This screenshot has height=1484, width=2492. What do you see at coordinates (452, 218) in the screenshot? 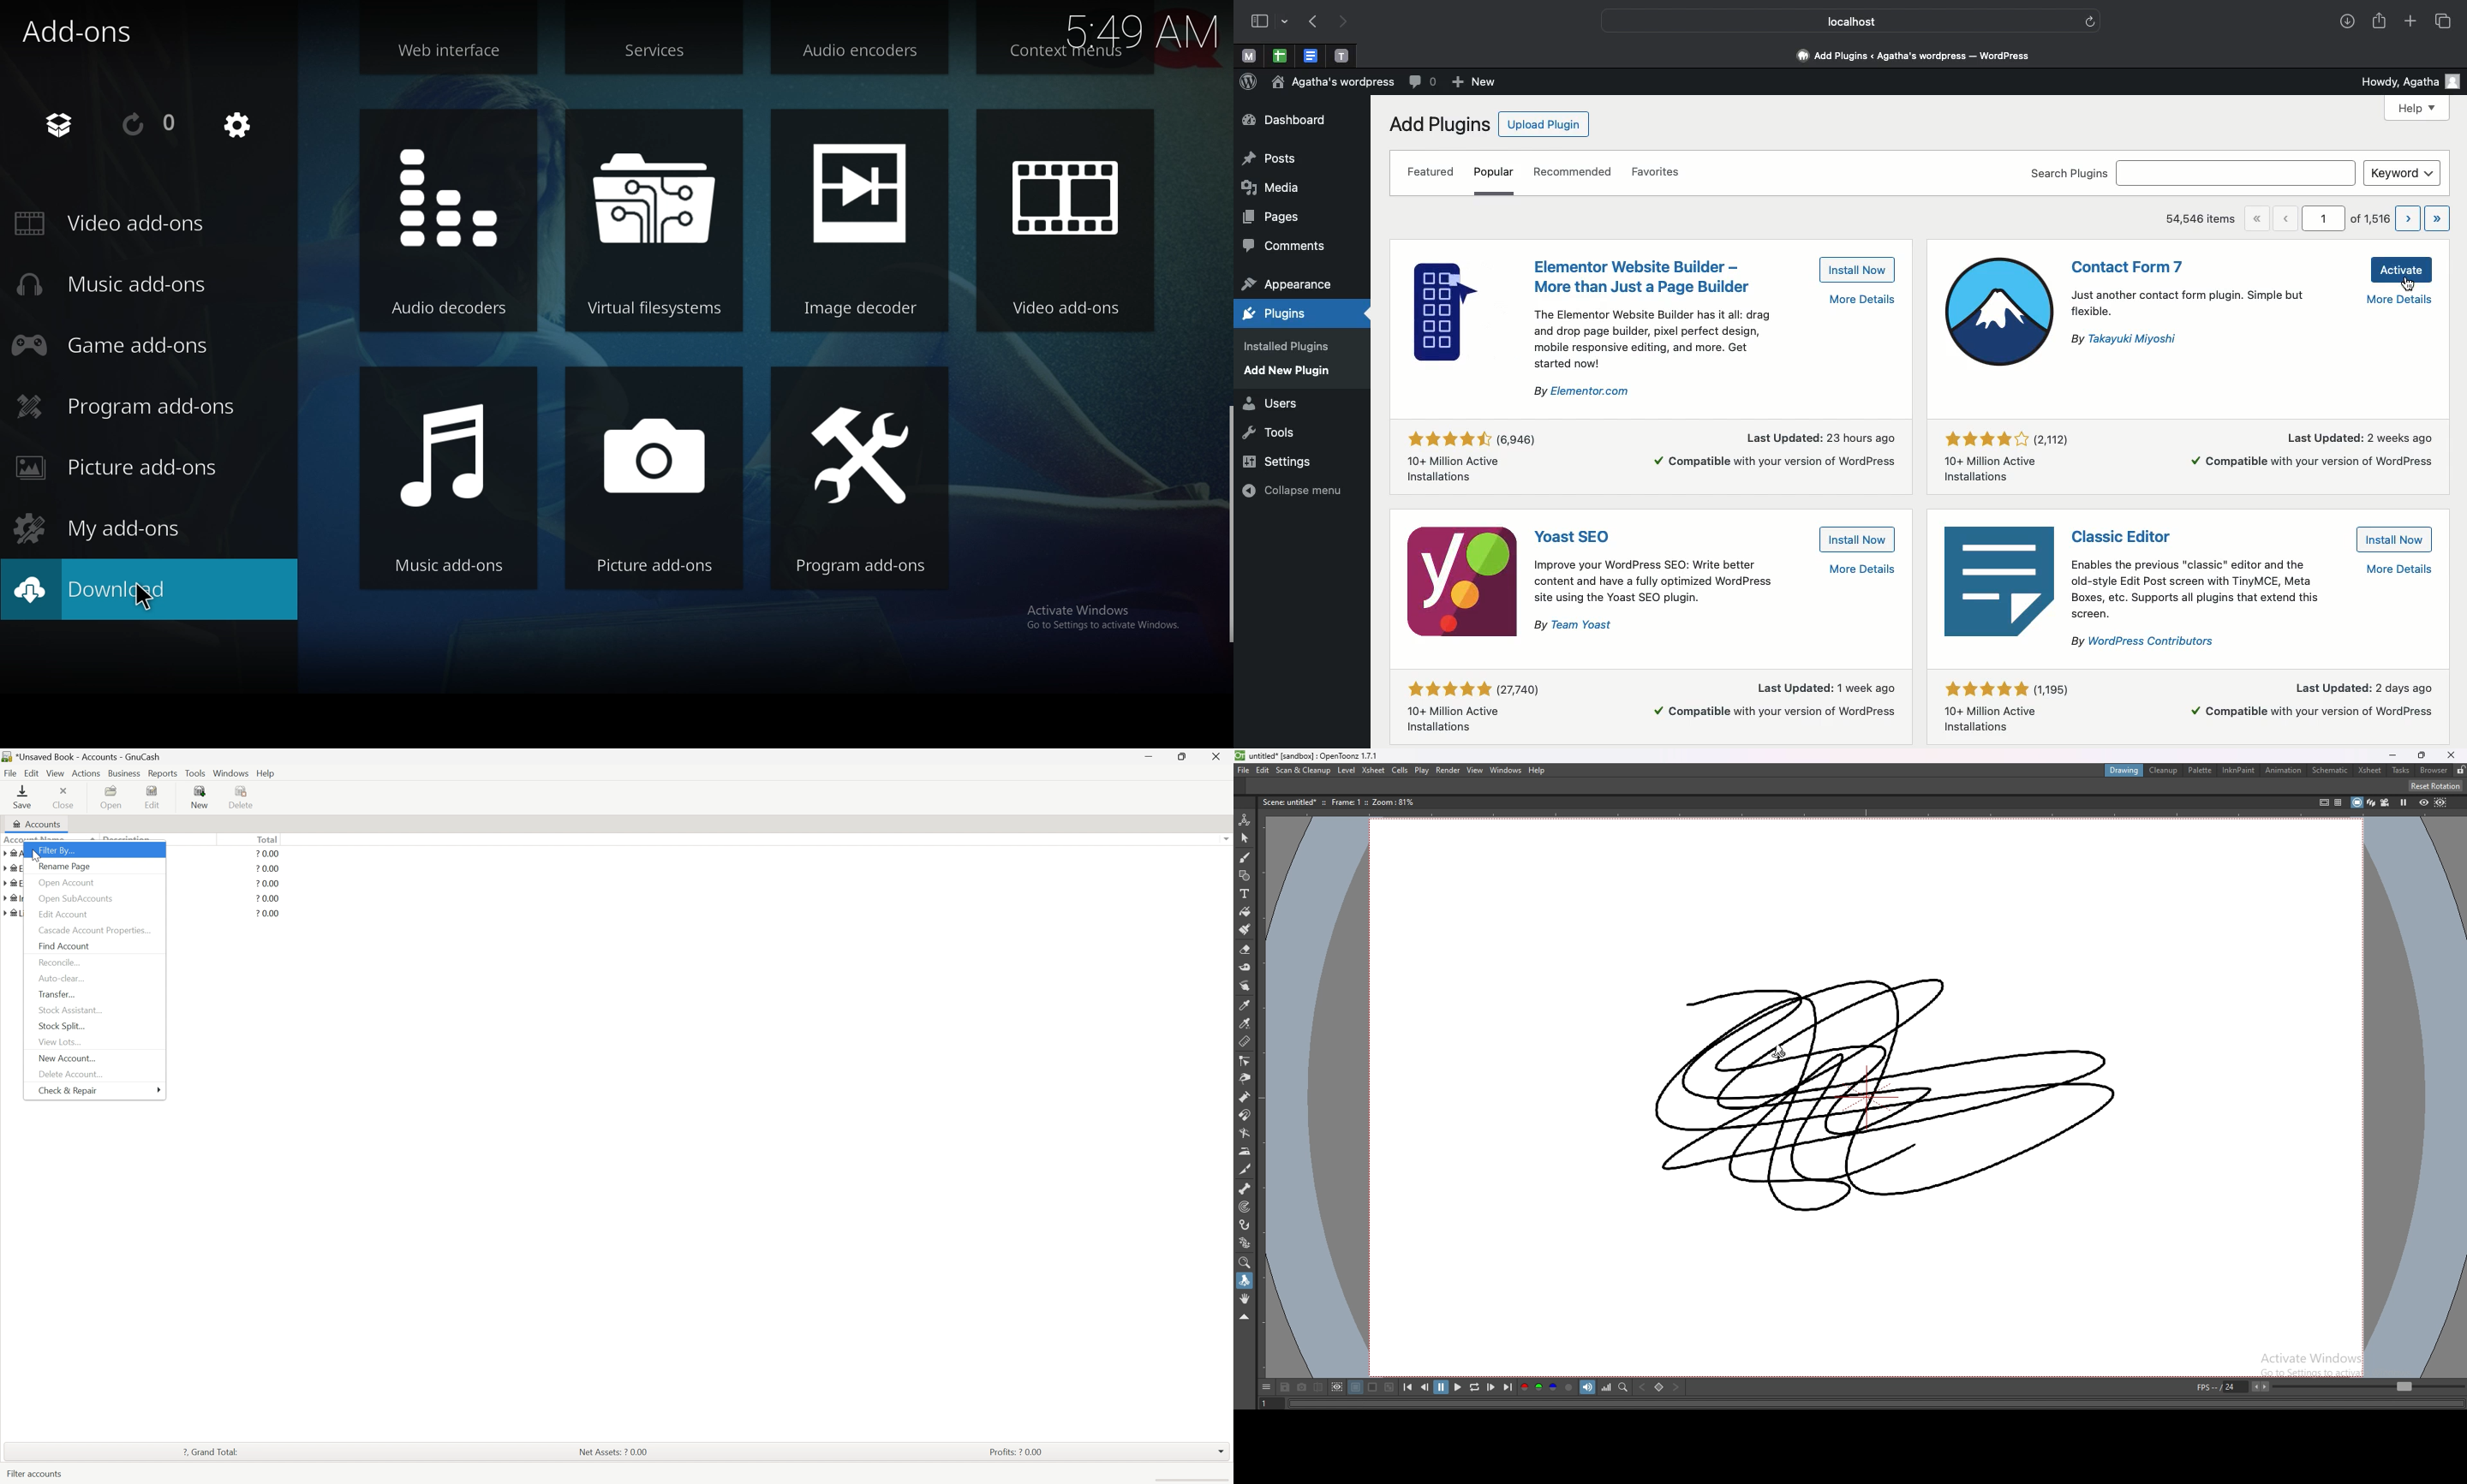
I see `audio decoders` at bounding box center [452, 218].